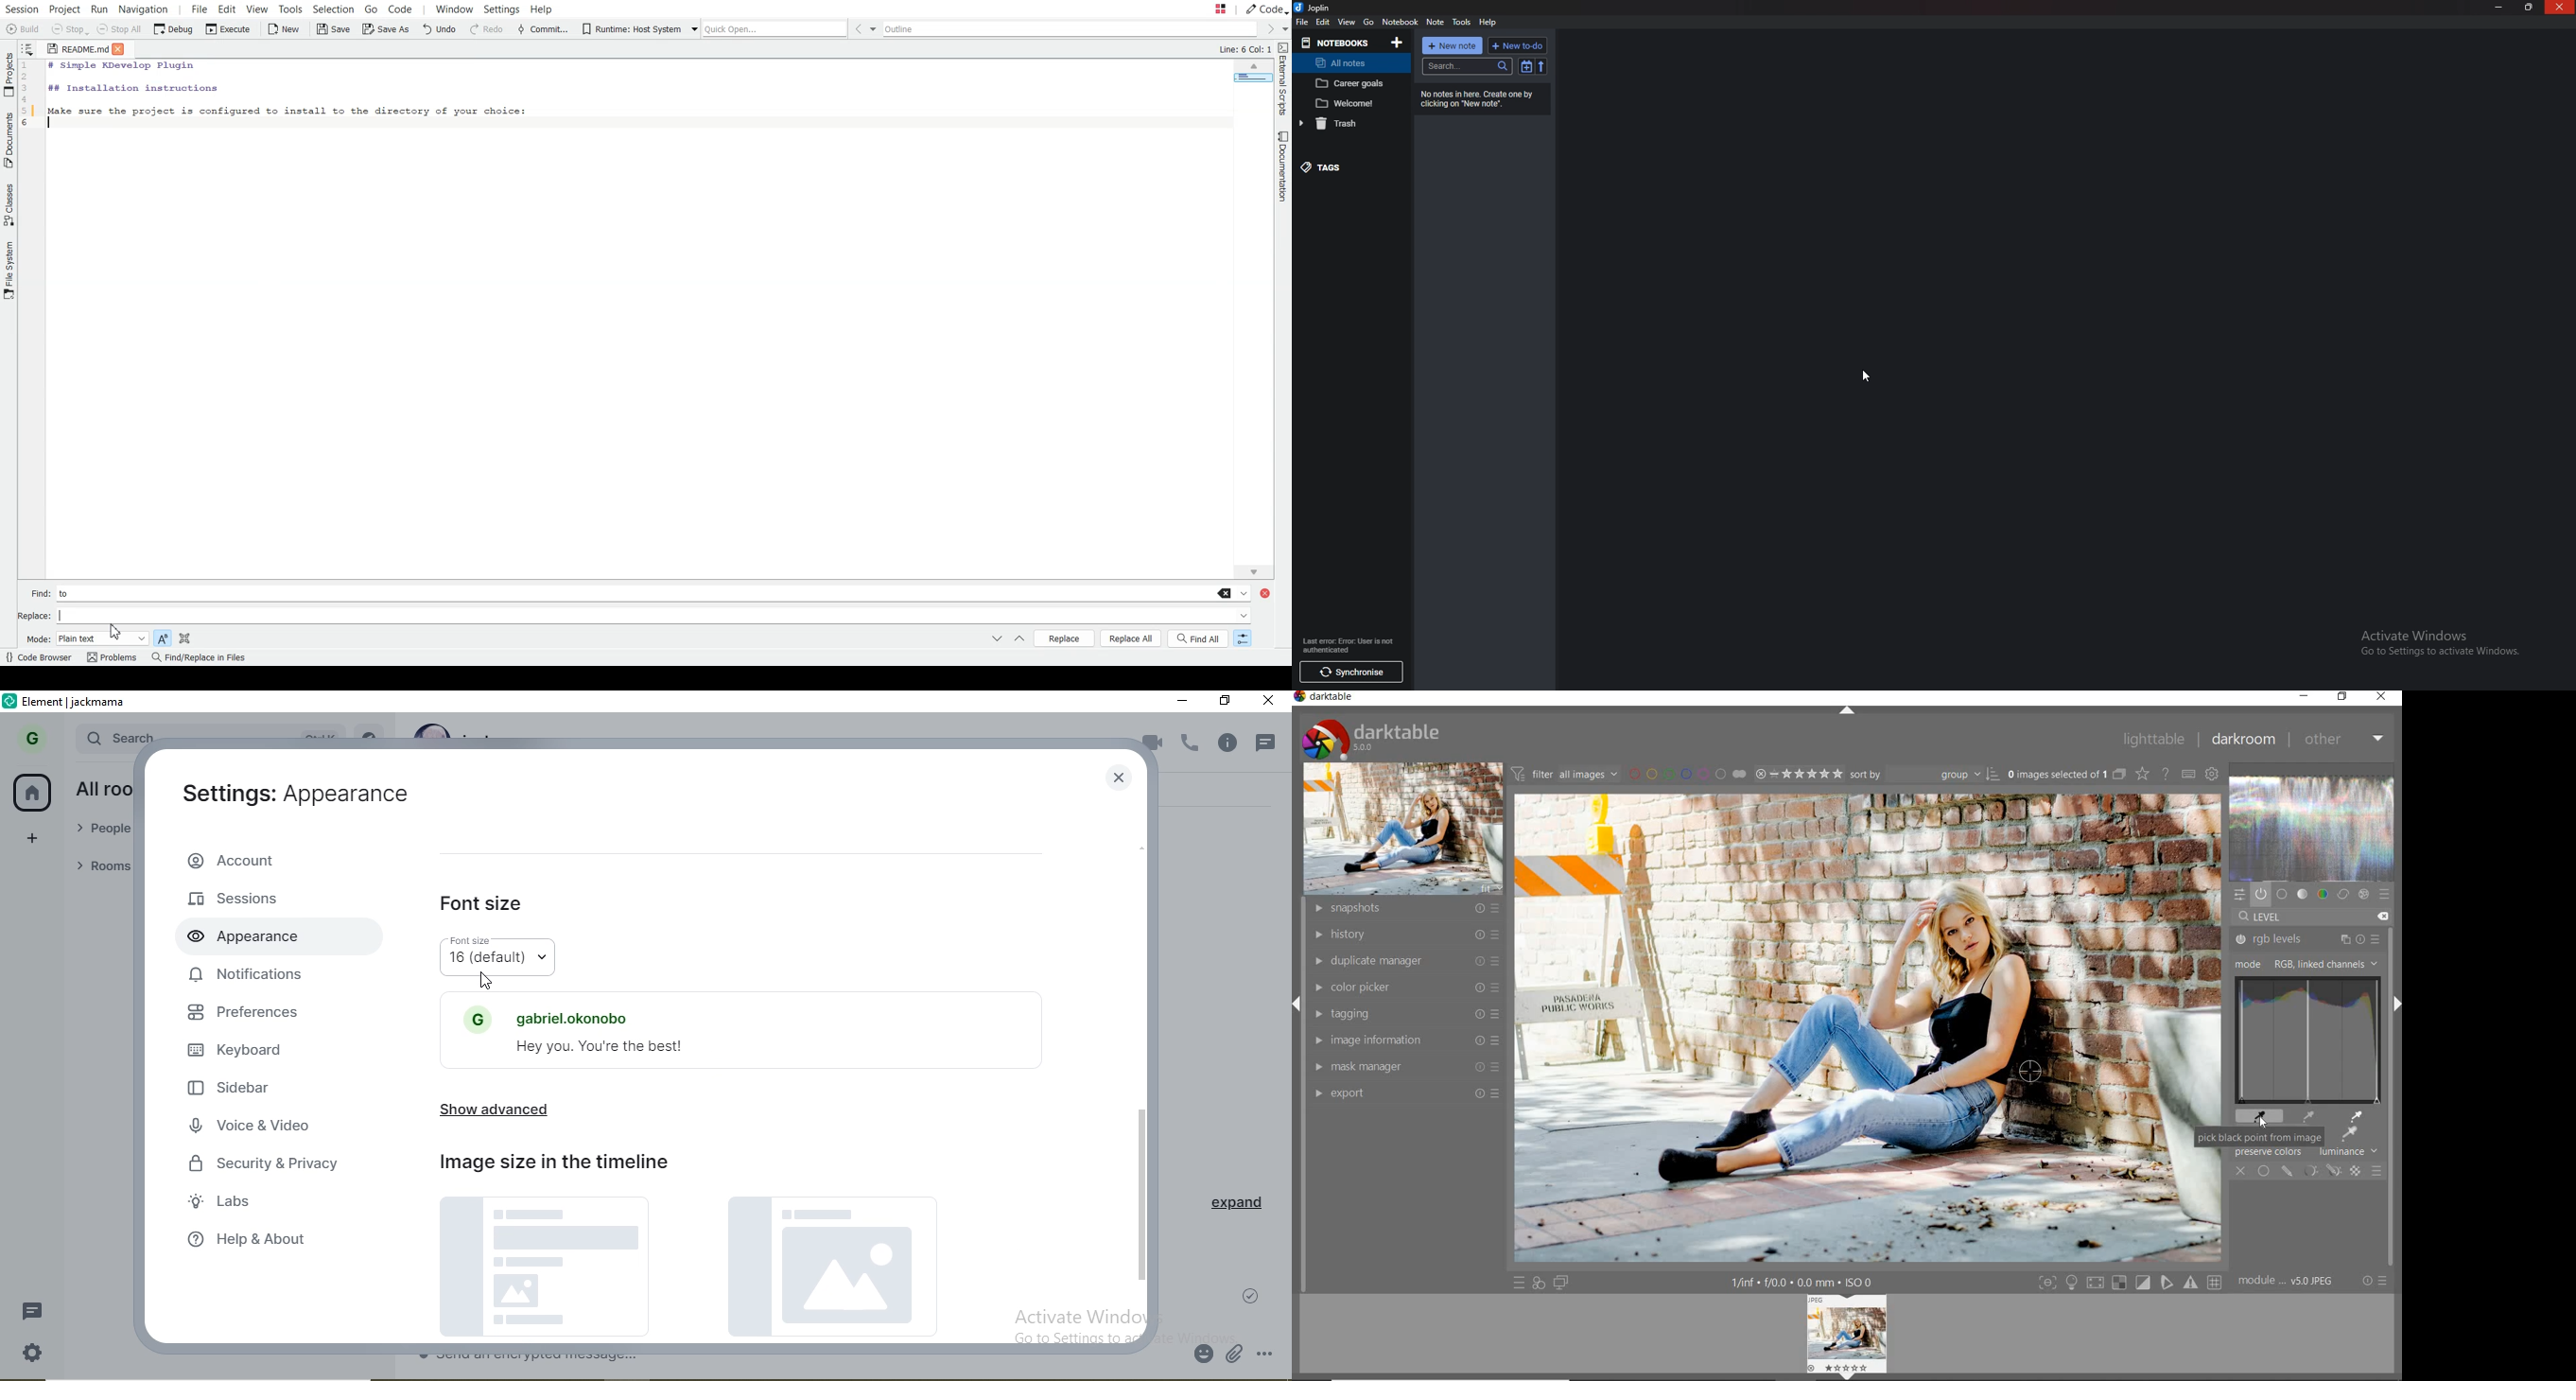 The width and height of the screenshot is (2576, 1400). What do you see at coordinates (270, 1160) in the screenshot?
I see `security & privacy` at bounding box center [270, 1160].